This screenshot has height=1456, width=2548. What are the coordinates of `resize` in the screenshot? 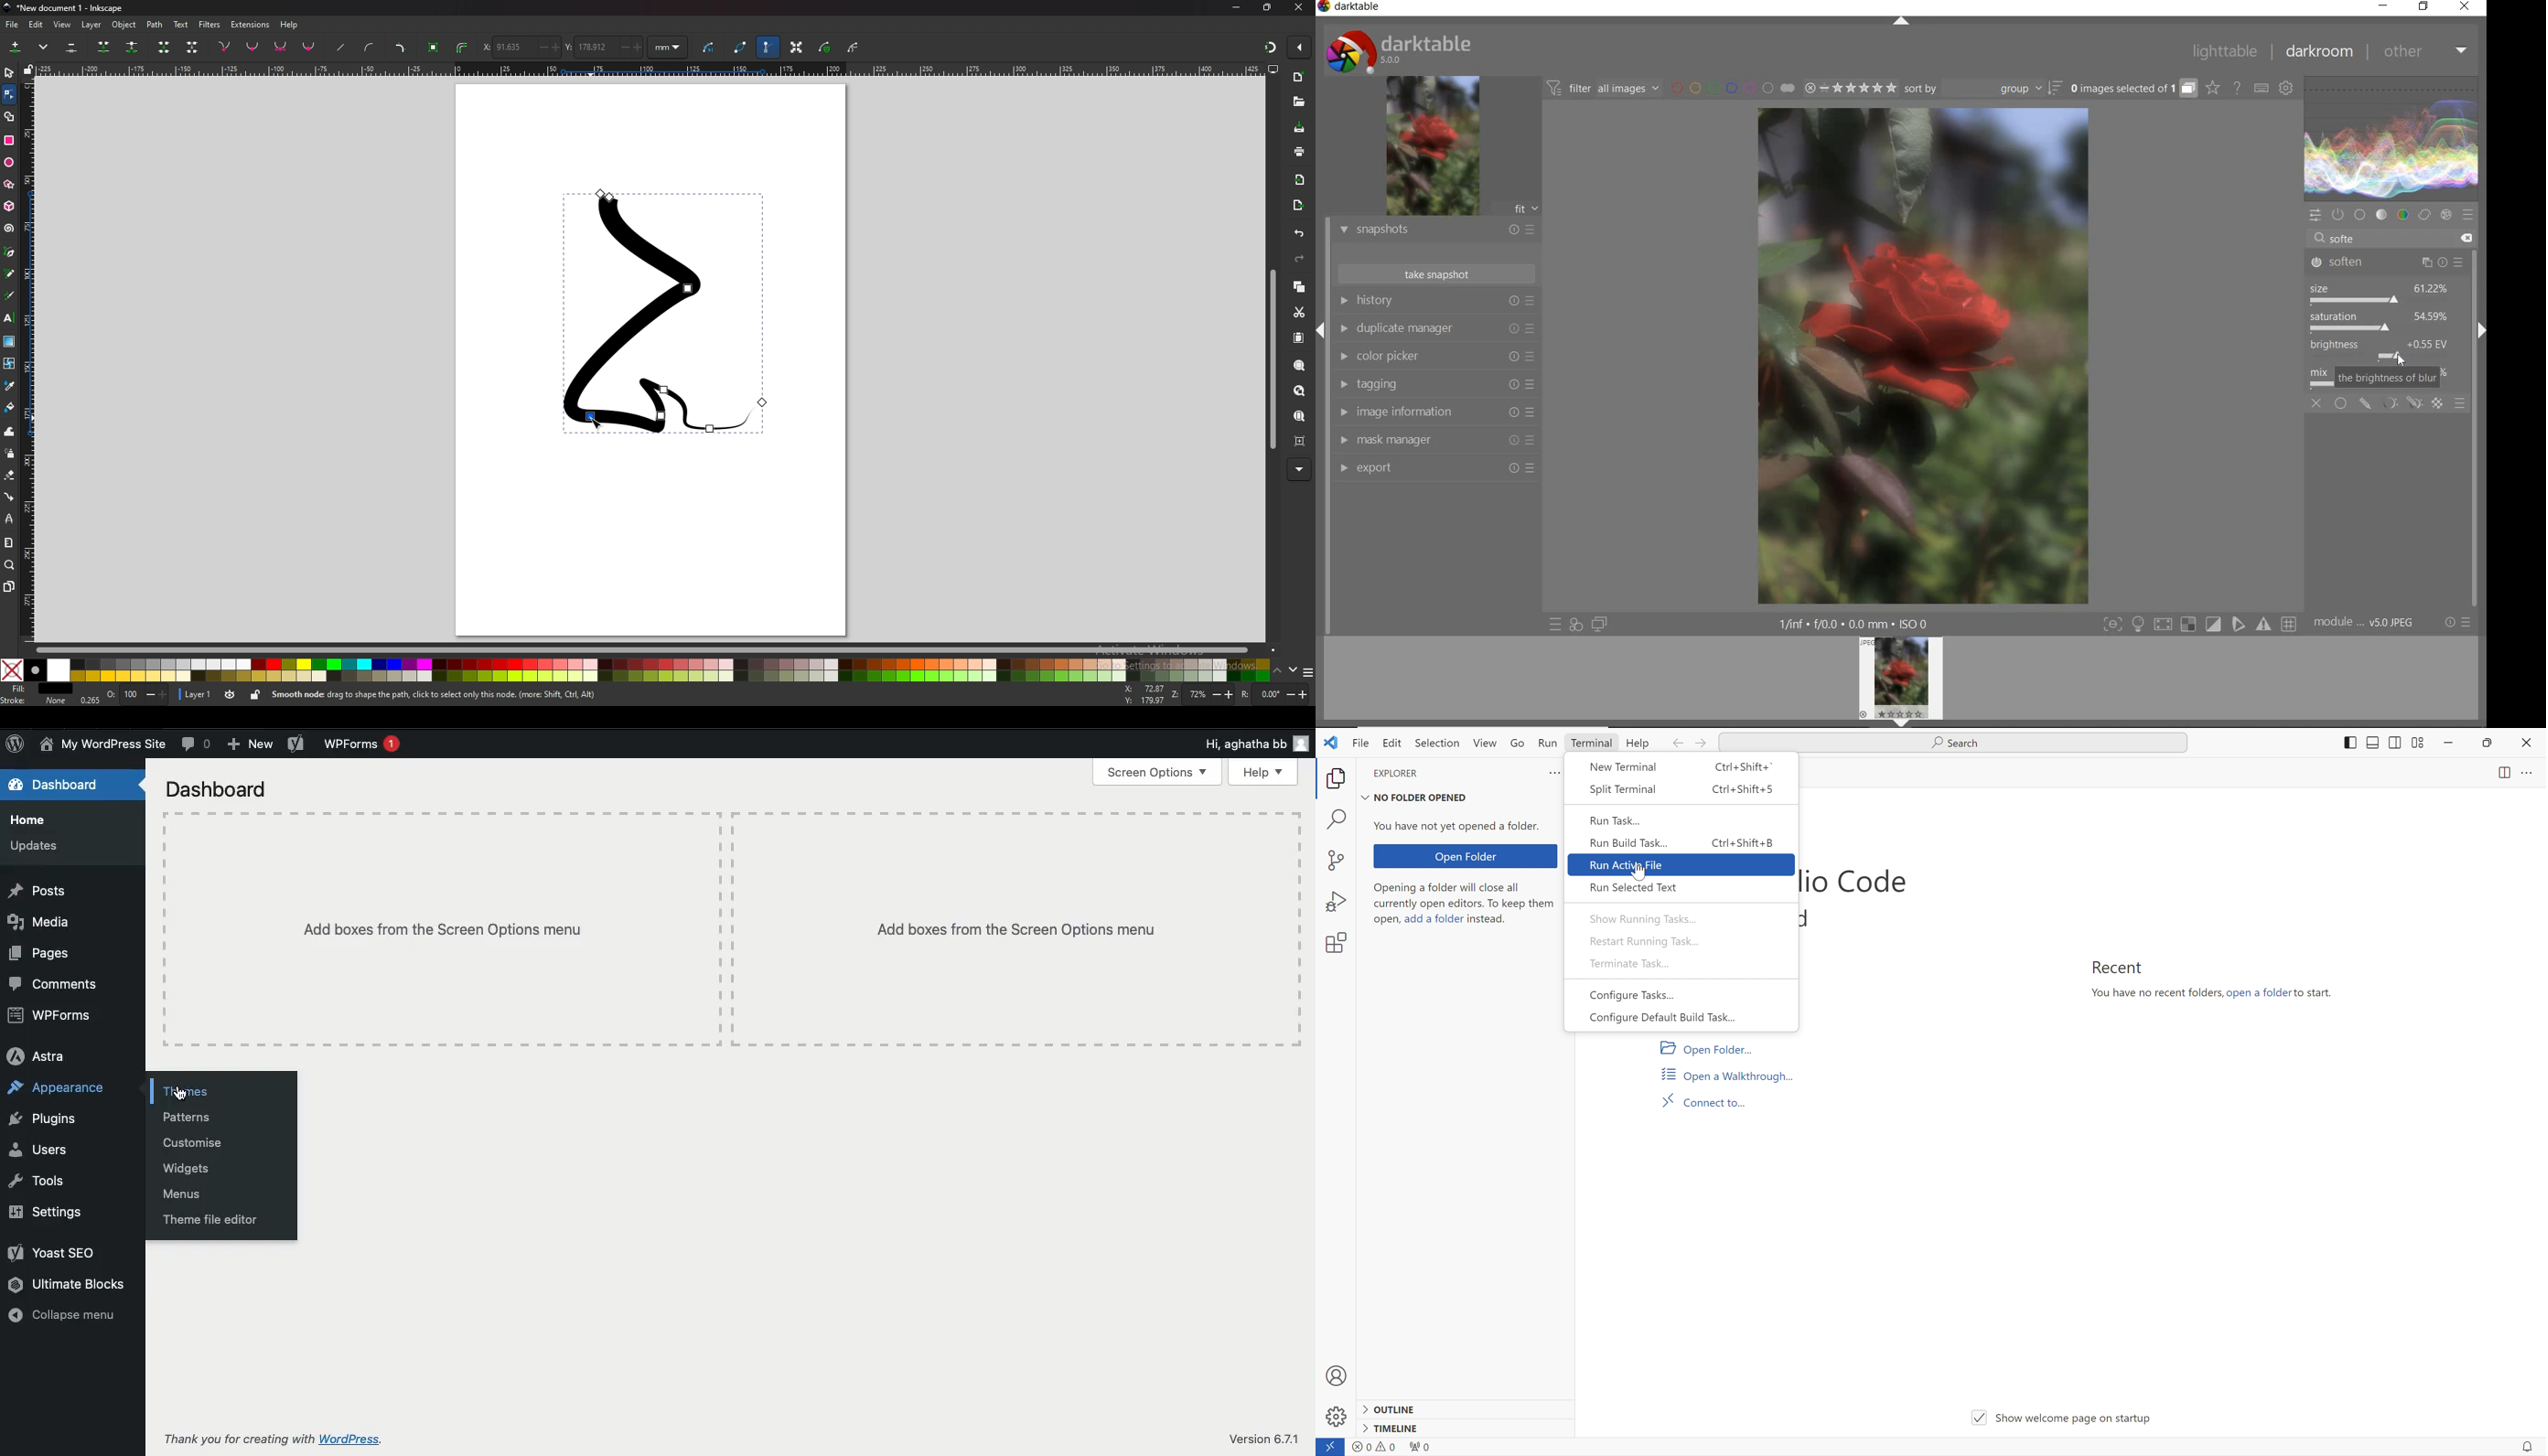 It's located at (1269, 8).